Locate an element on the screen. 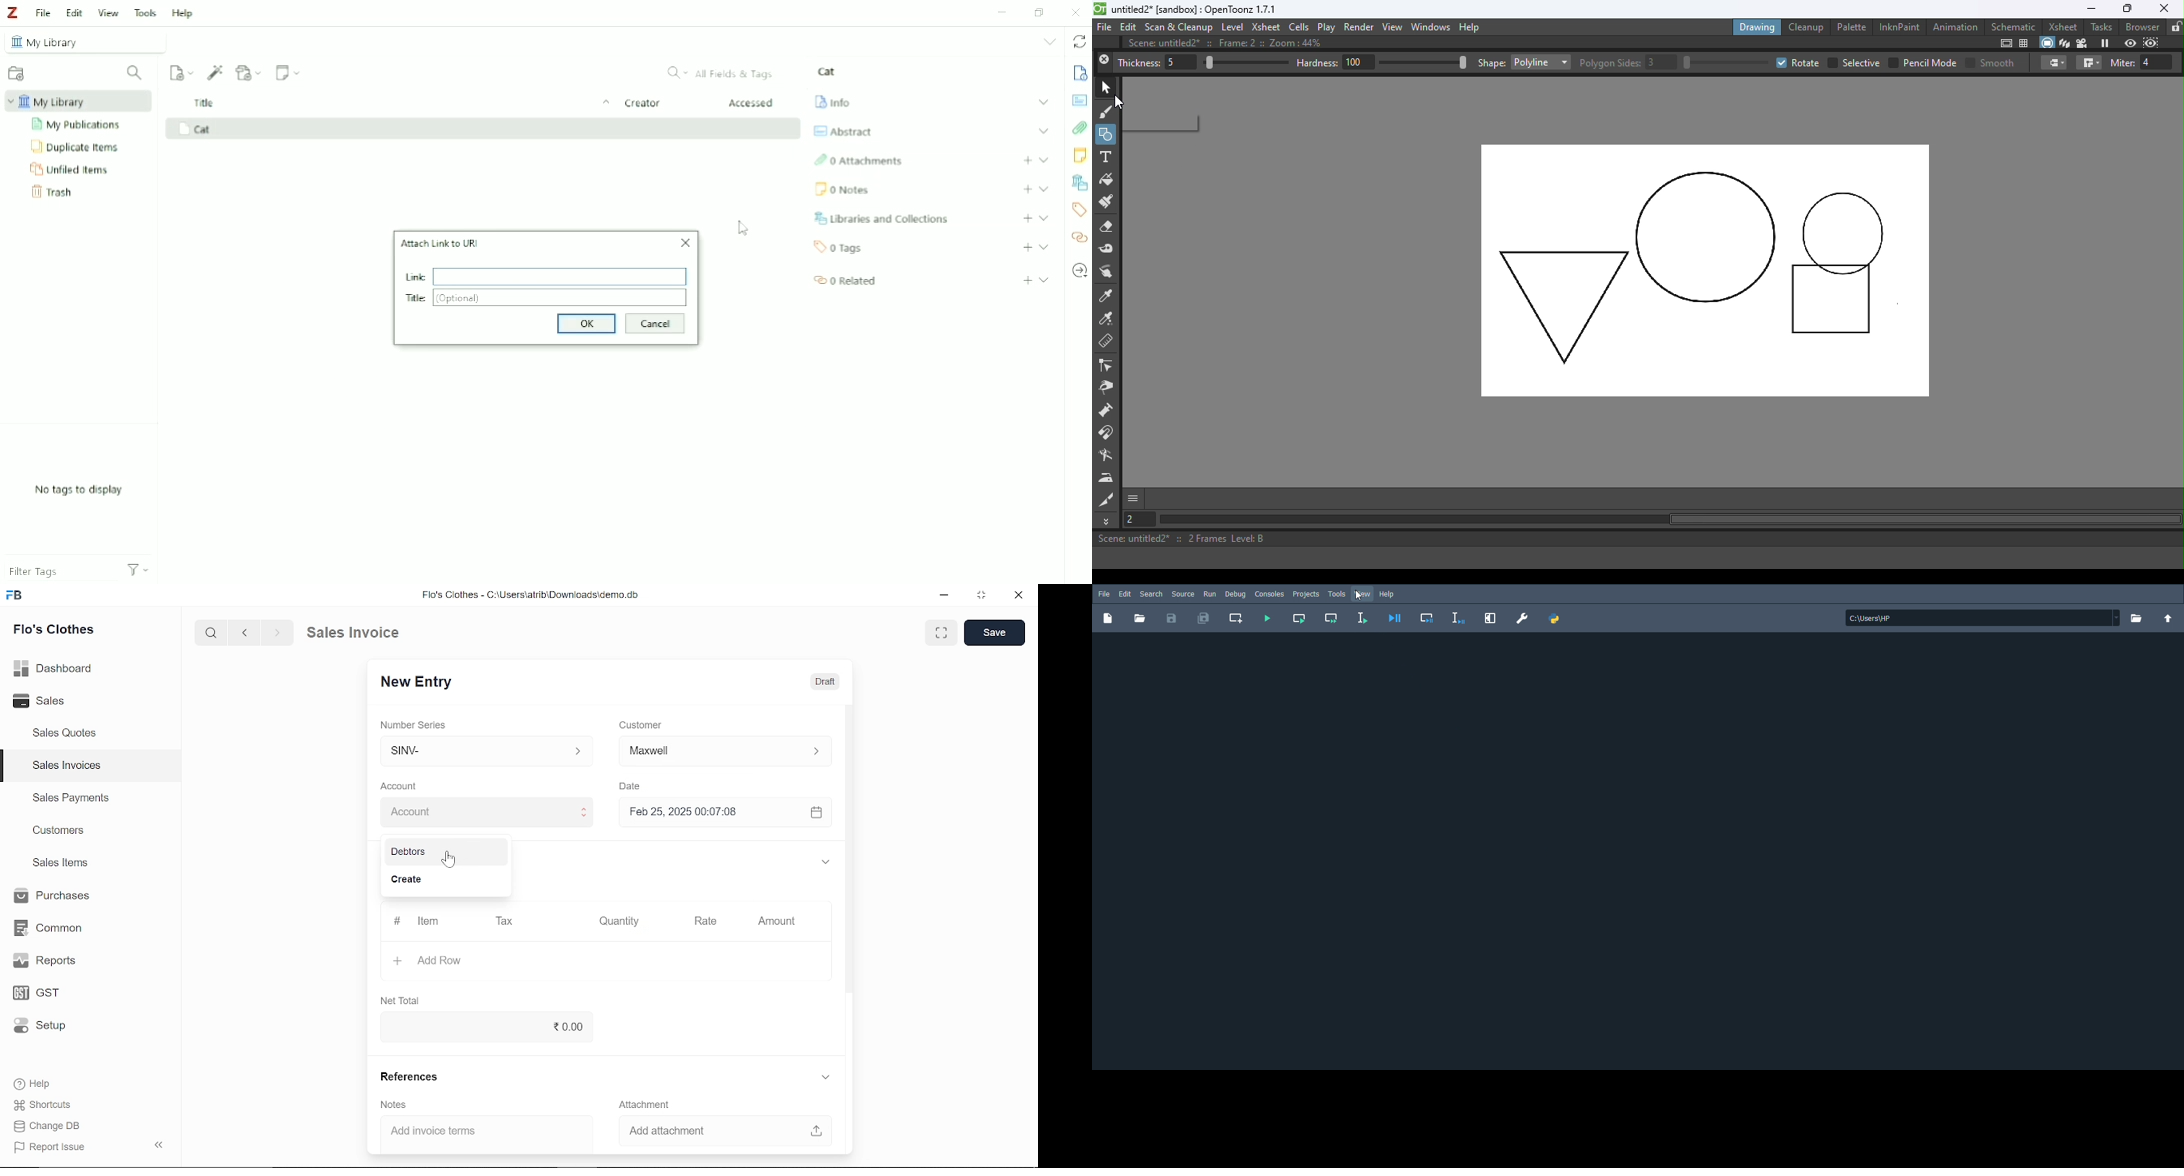 Image resolution: width=2184 pixels, height=1176 pixels. Debtors is located at coordinates (443, 852).